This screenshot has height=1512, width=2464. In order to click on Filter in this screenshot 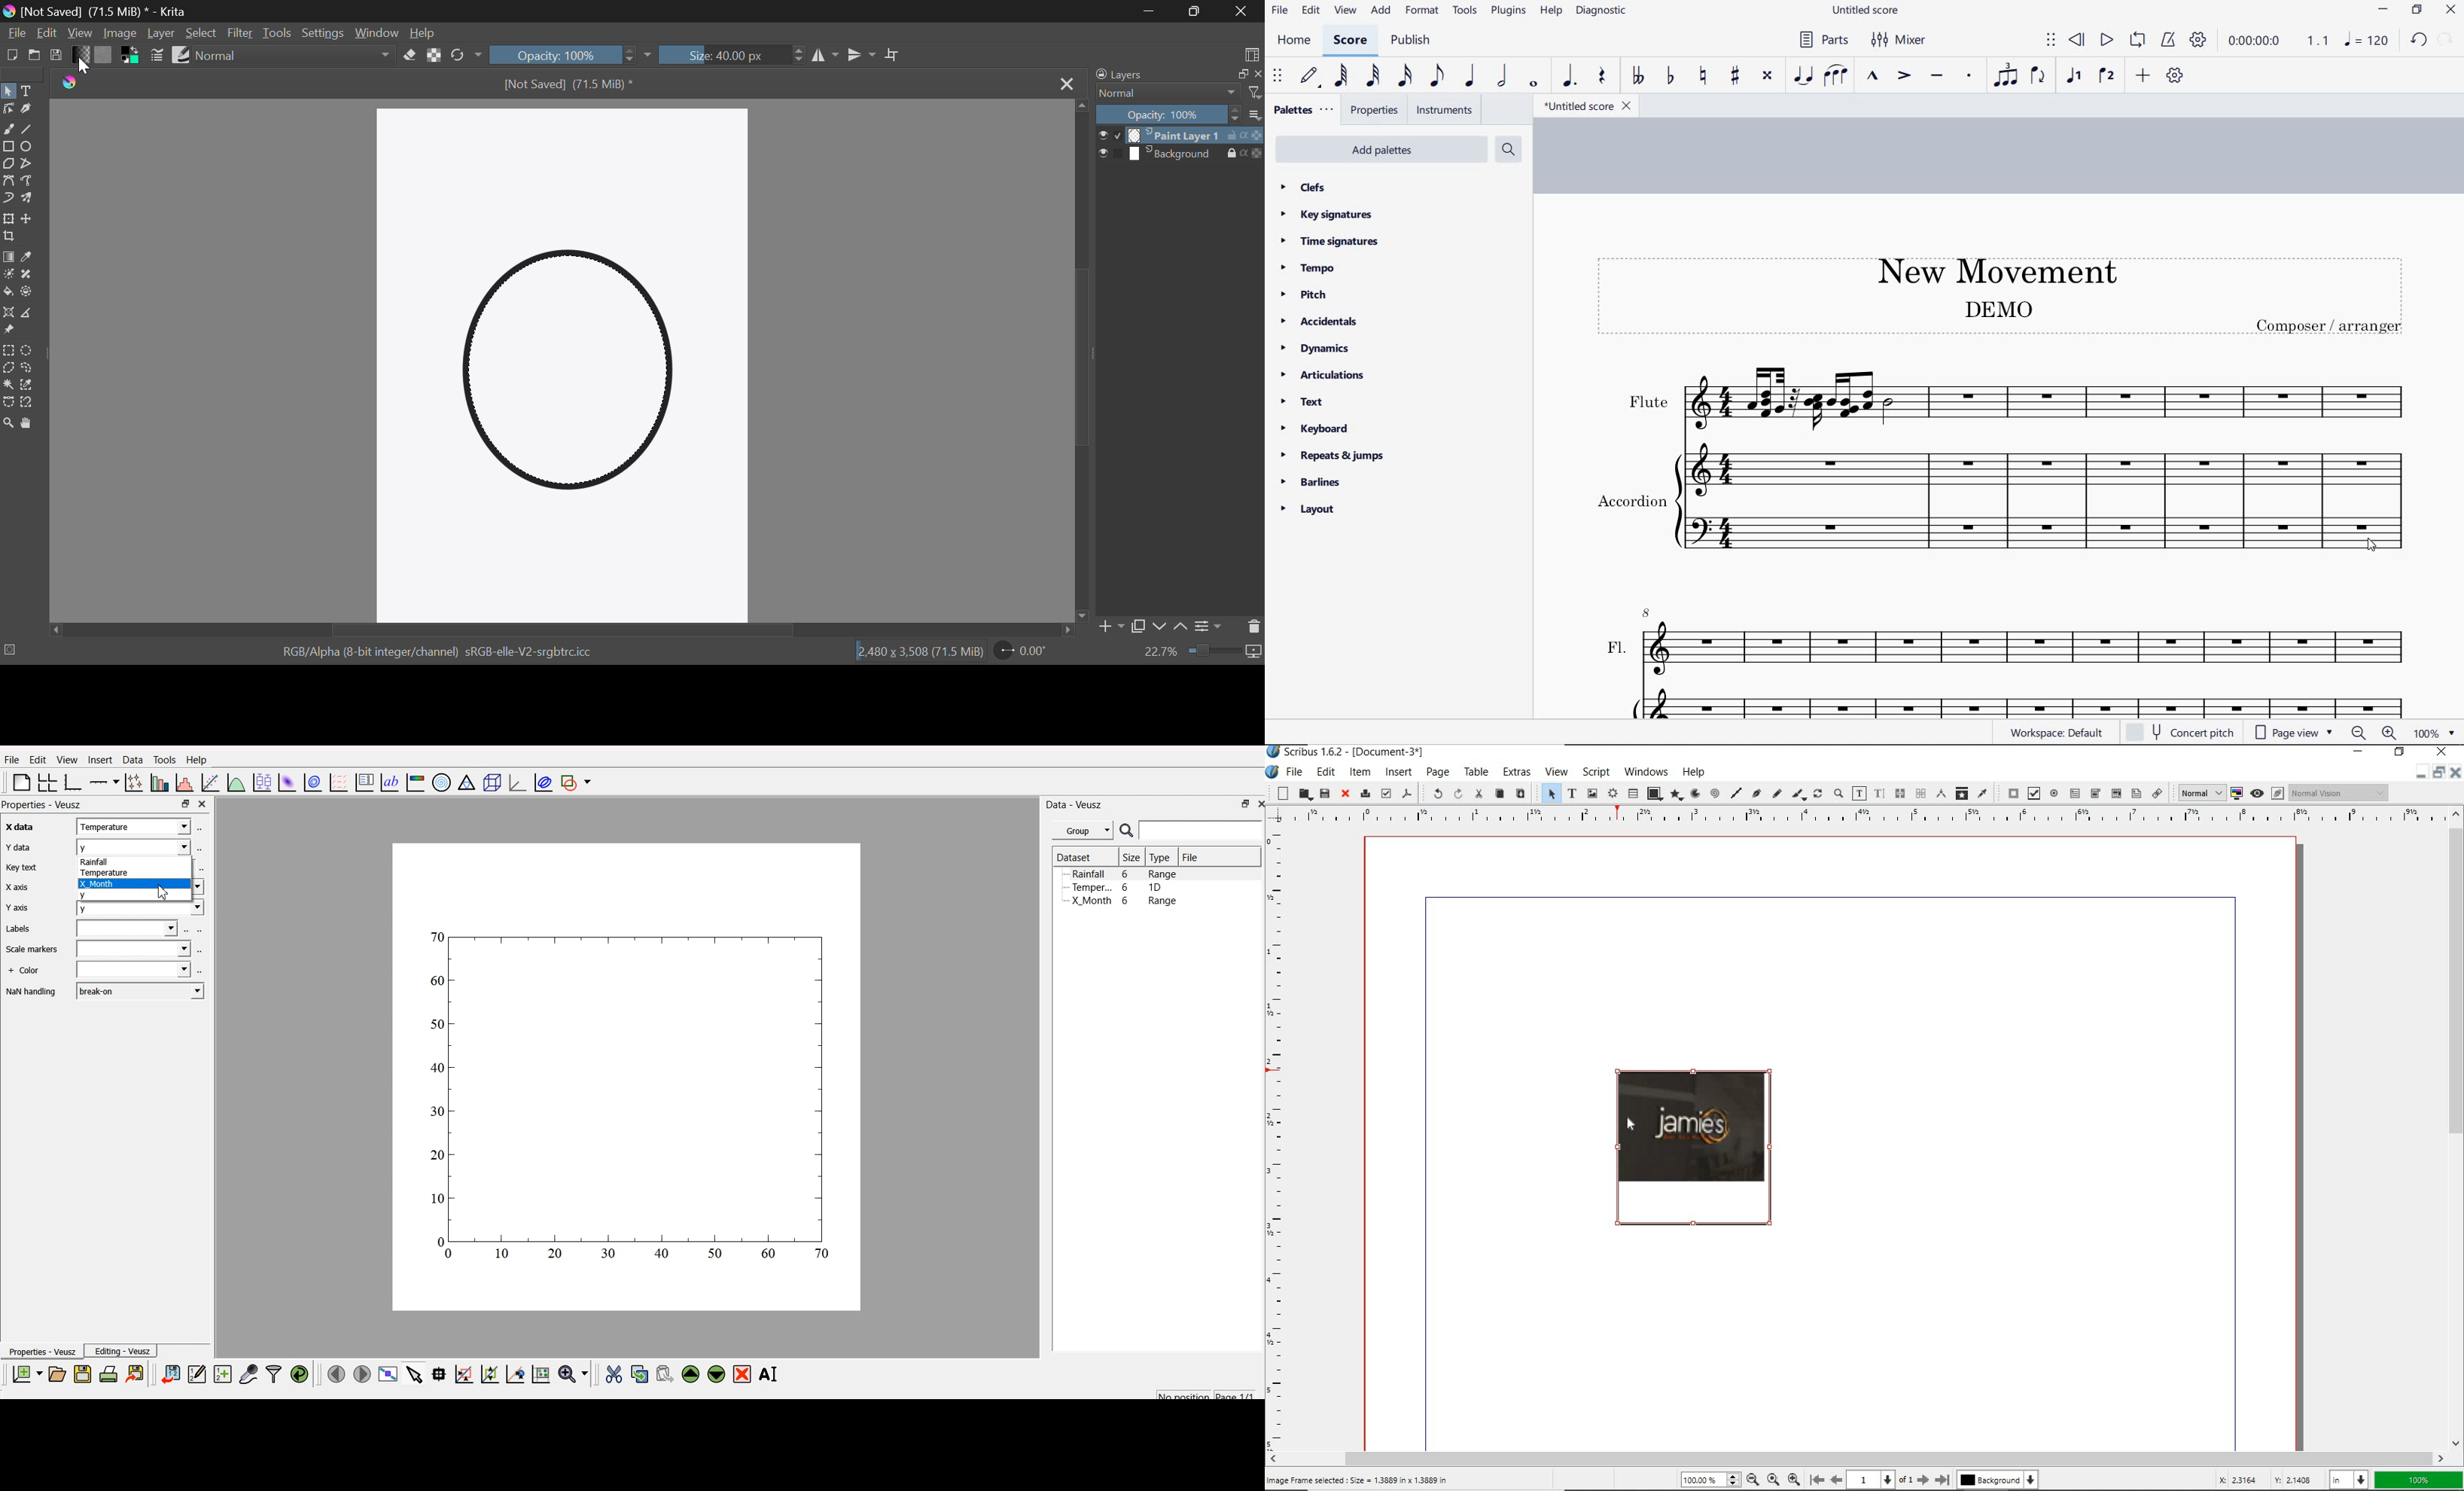, I will do `click(240, 33)`.